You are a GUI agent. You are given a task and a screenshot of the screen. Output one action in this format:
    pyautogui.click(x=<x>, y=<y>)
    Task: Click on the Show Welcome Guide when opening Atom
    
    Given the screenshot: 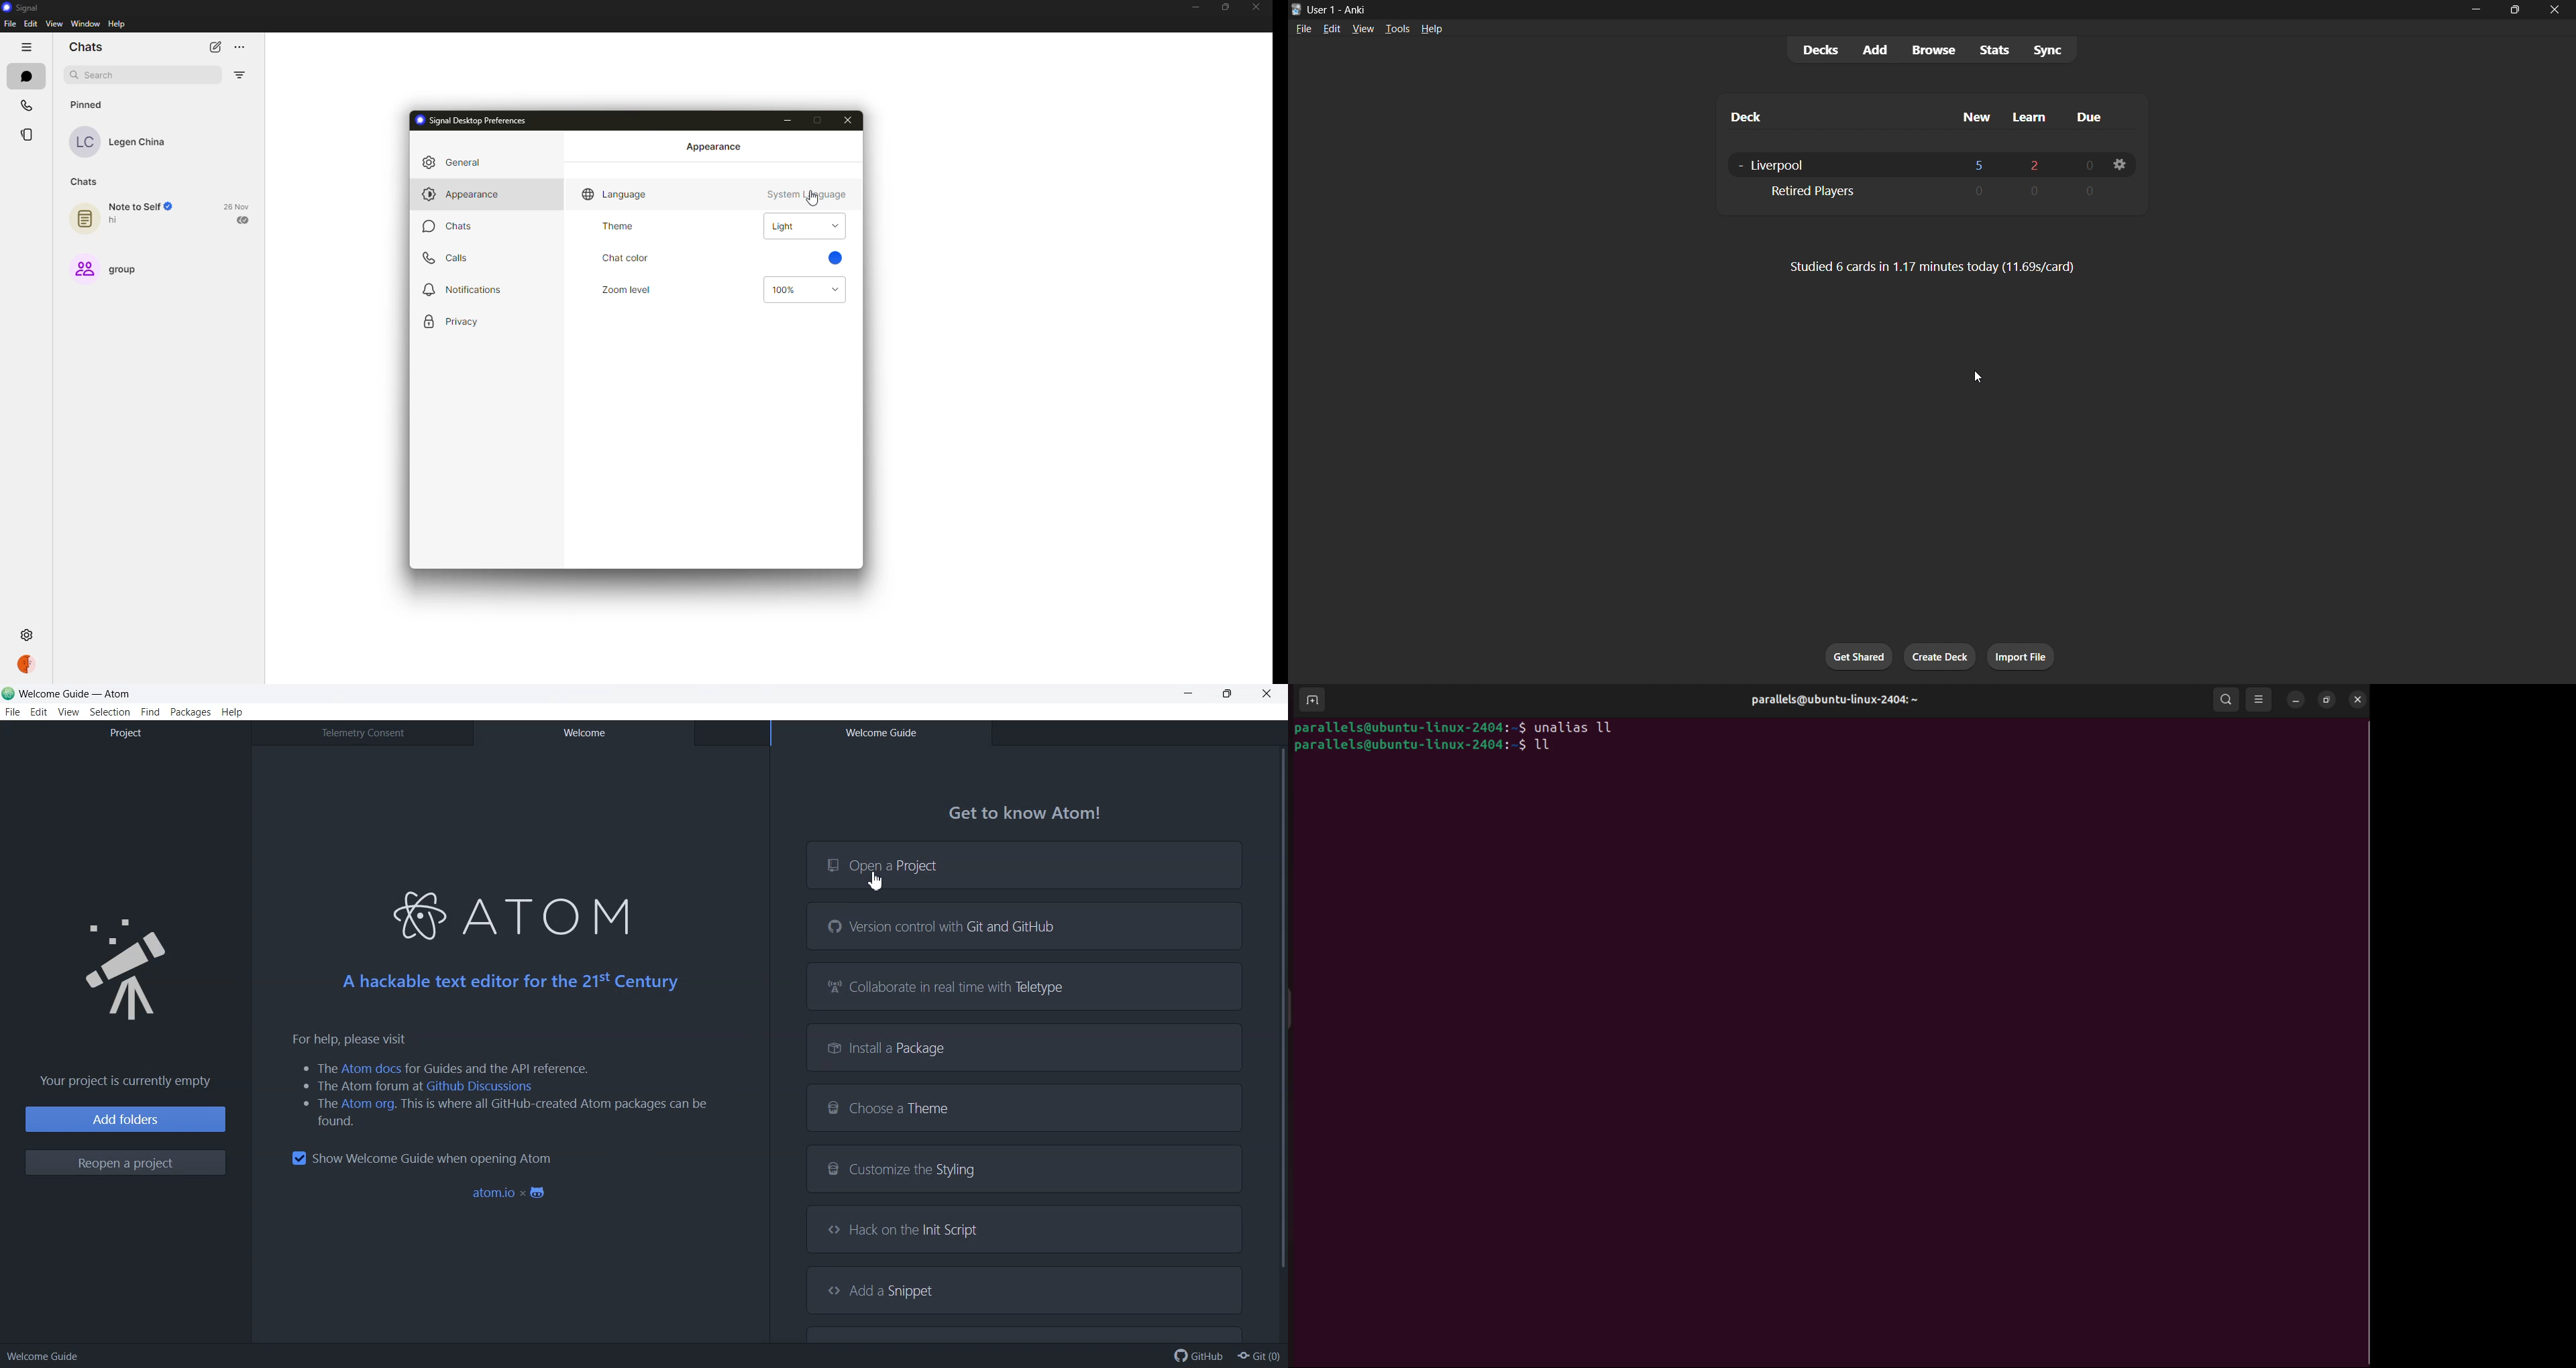 What is the action you would take?
    pyautogui.click(x=421, y=1158)
    